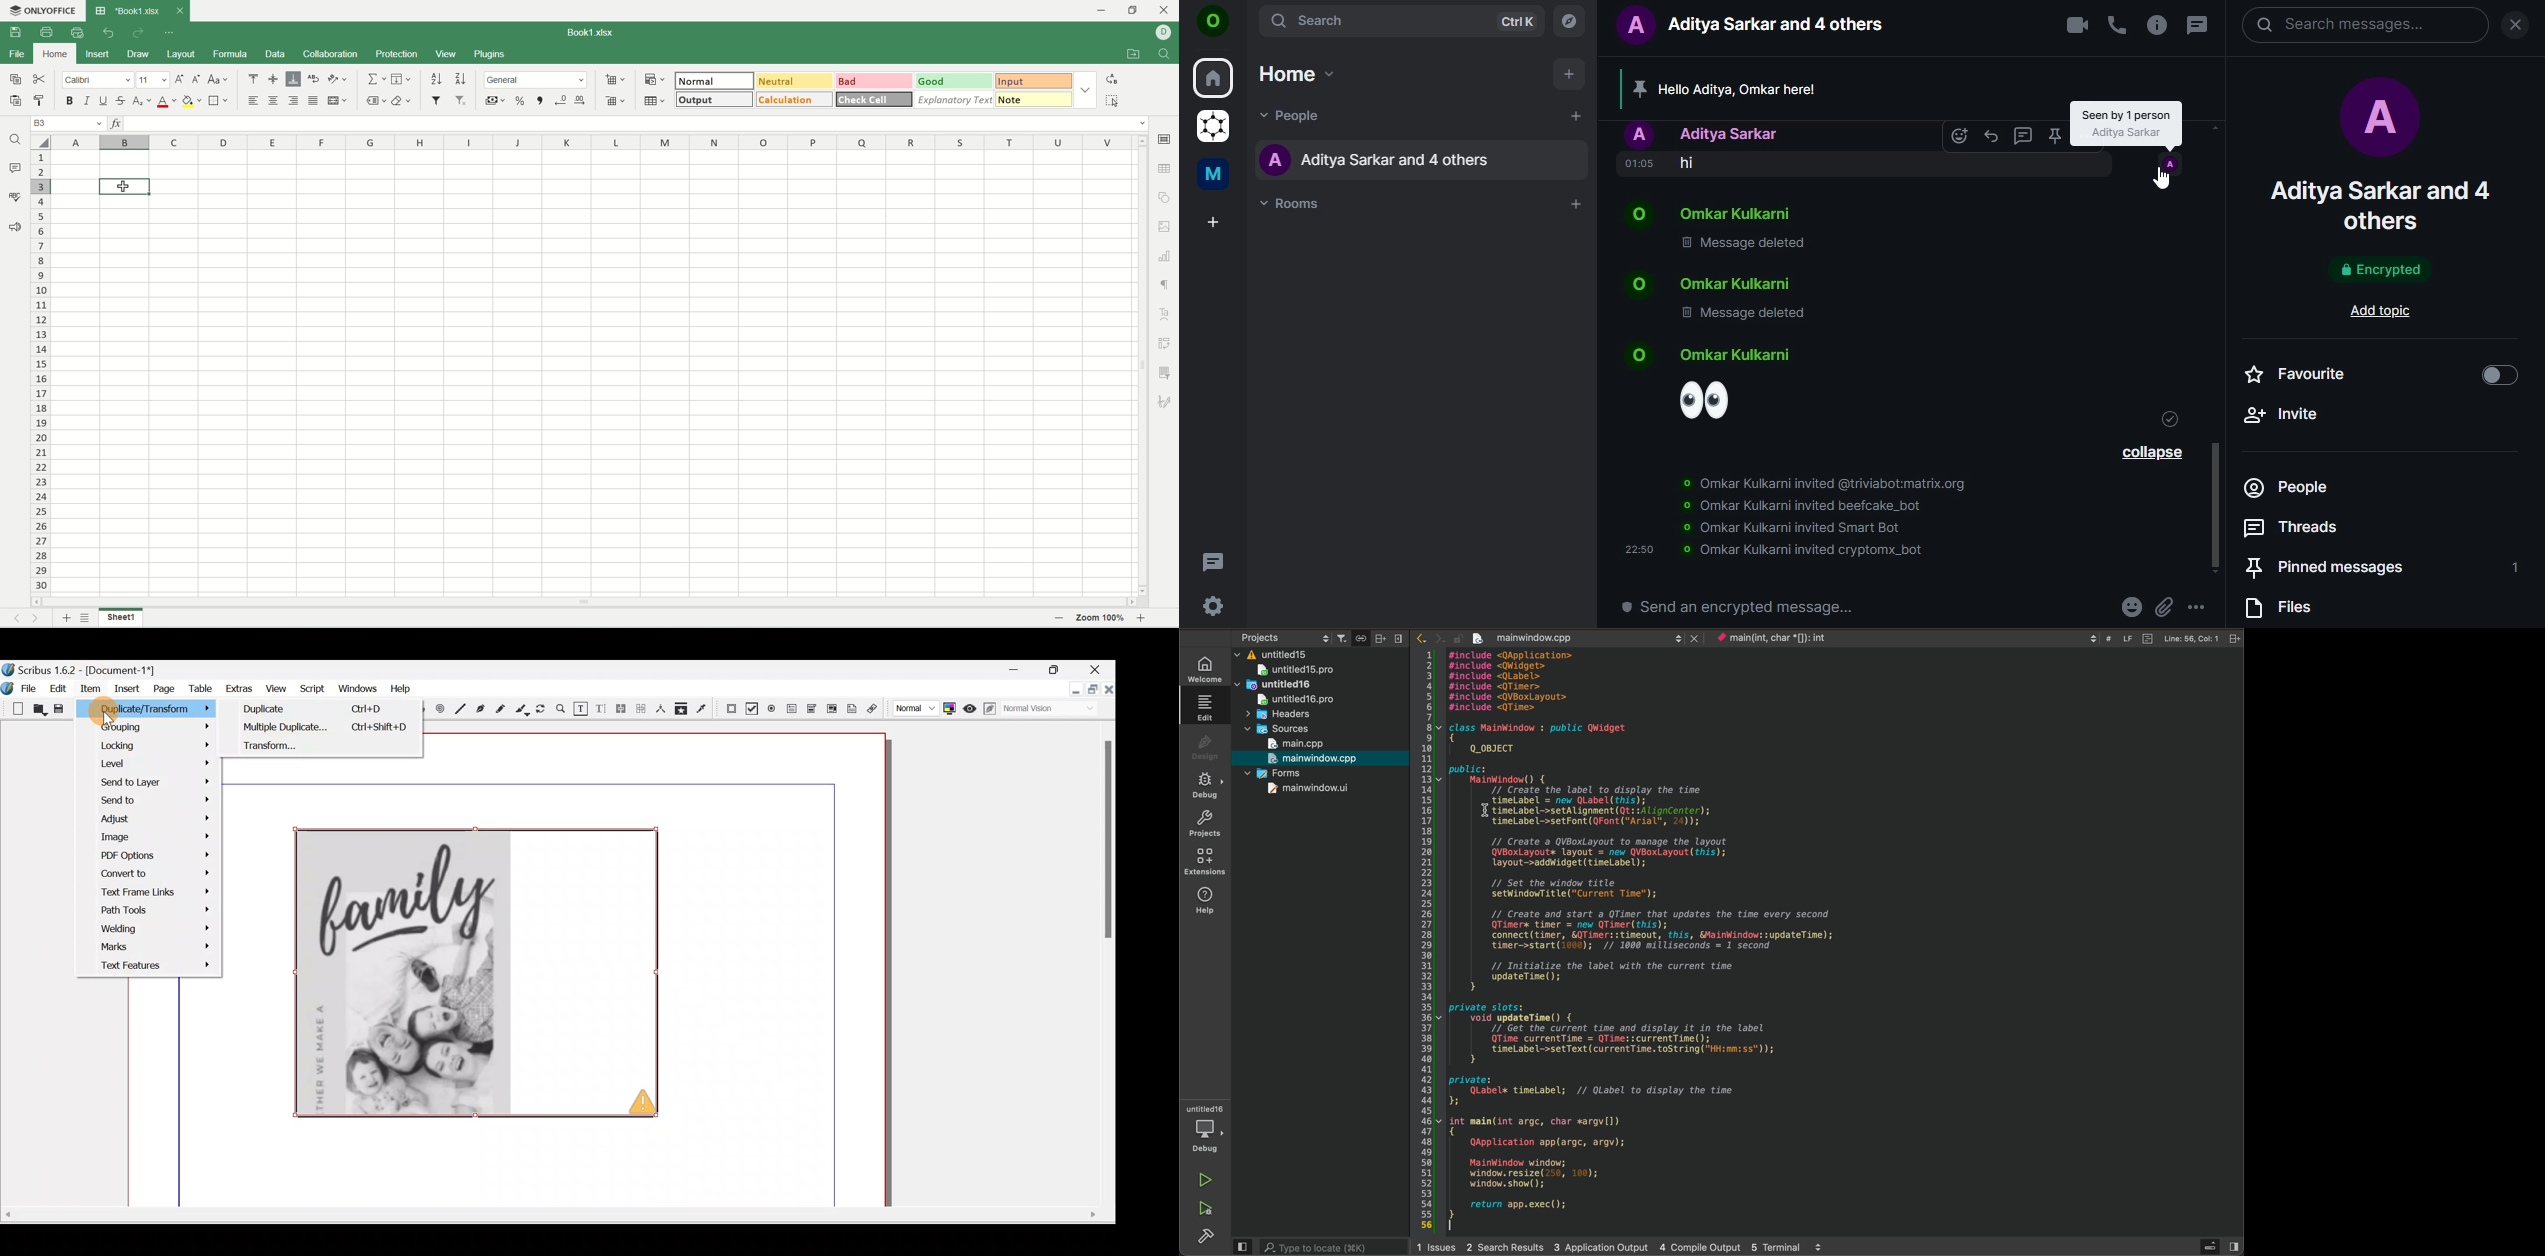 The image size is (2548, 1260). What do you see at coordinates (615, 98) in the screenshot?
I see `delete cells` at bounding box center [615, 98].